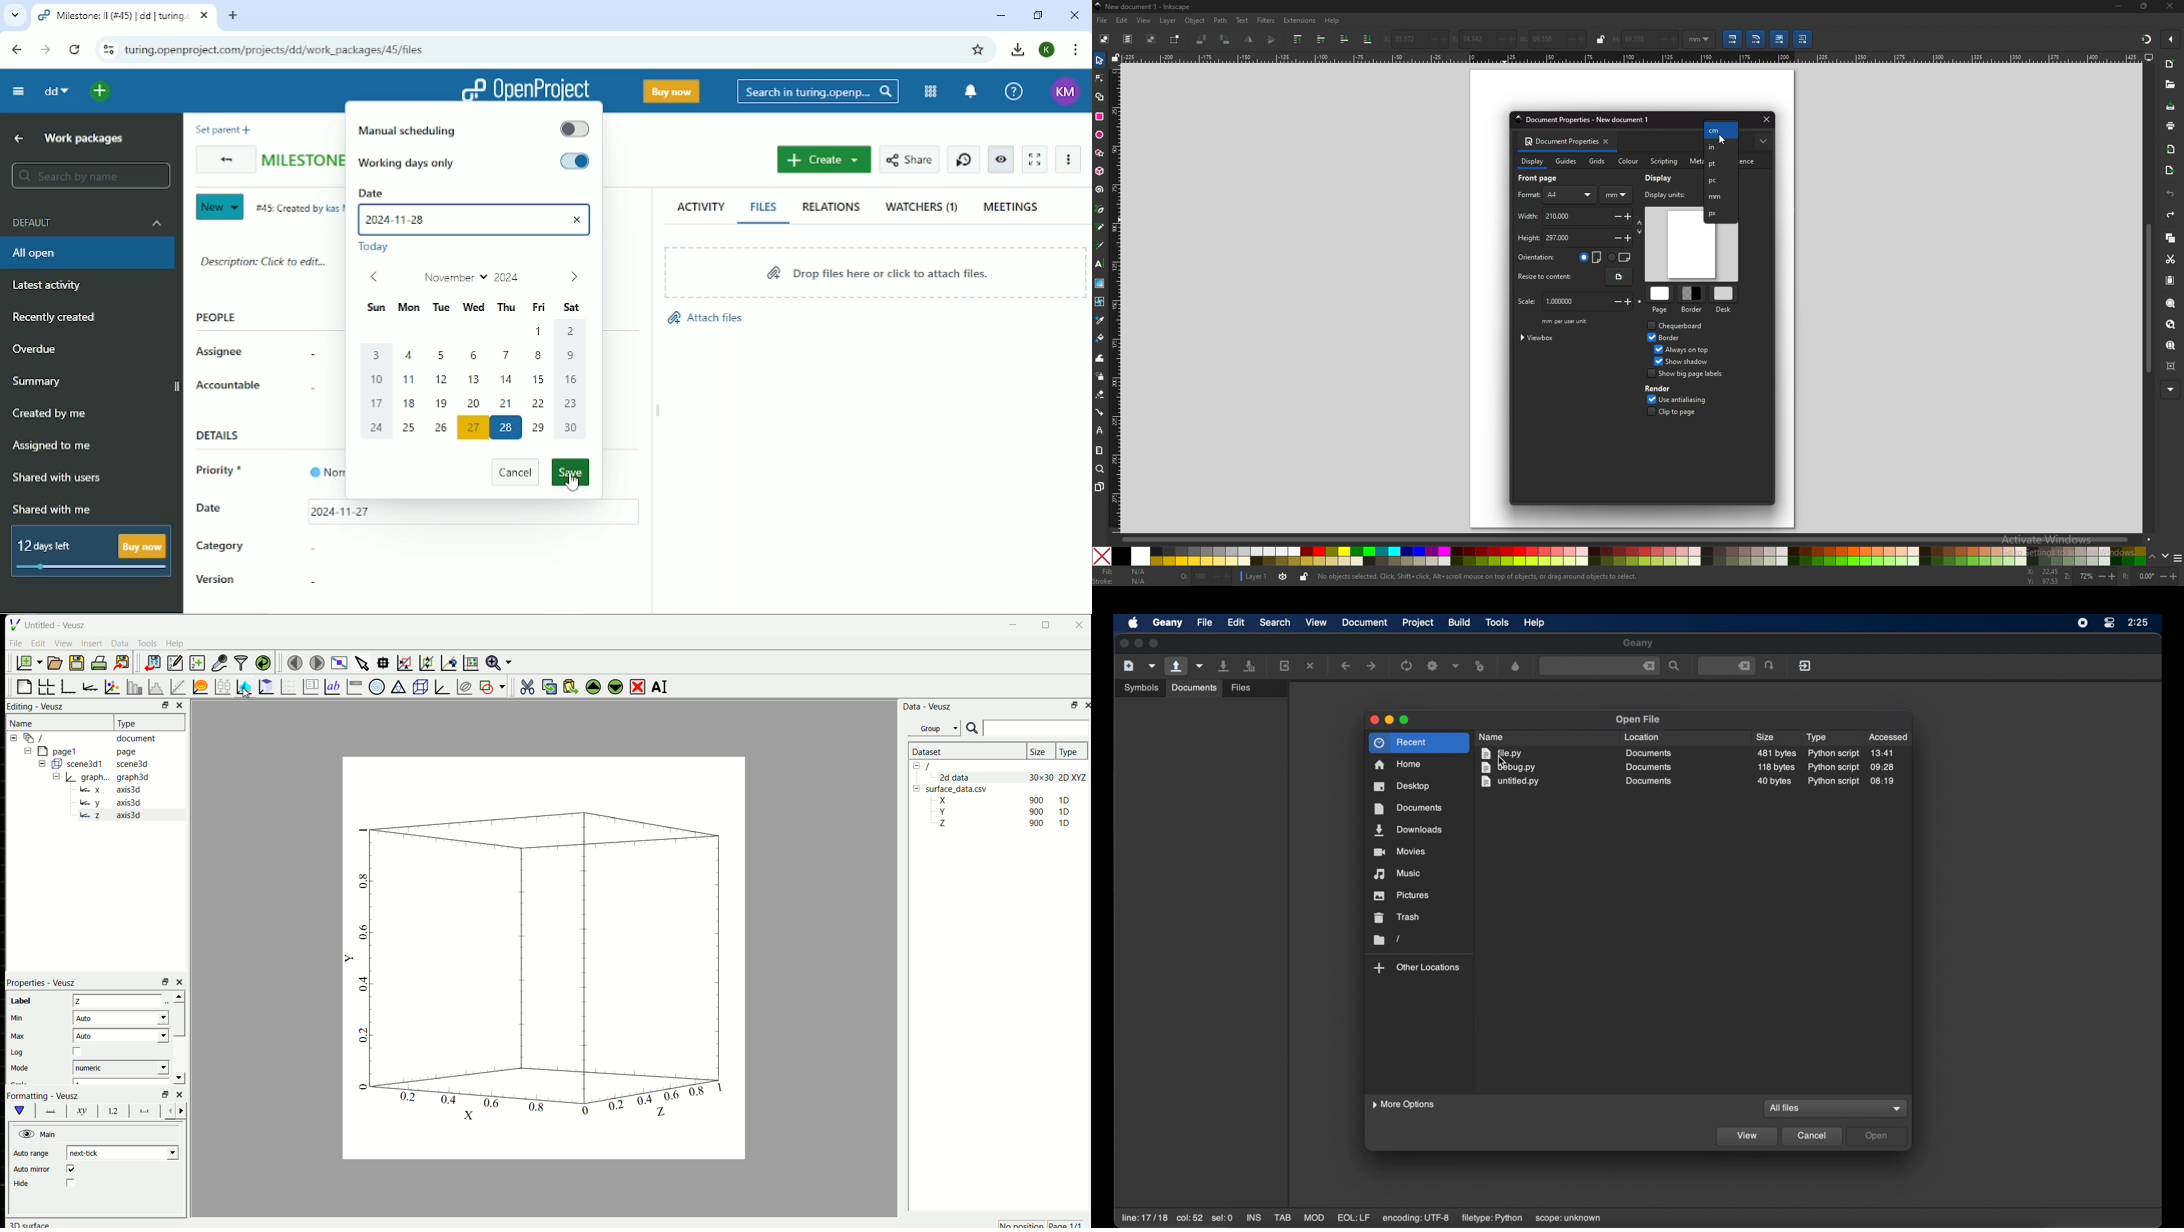 This screenshot has width=2184, height=1232. Describe the element at coordinates (1012, 206) in the screenshot. I see `Meetings` at that location.